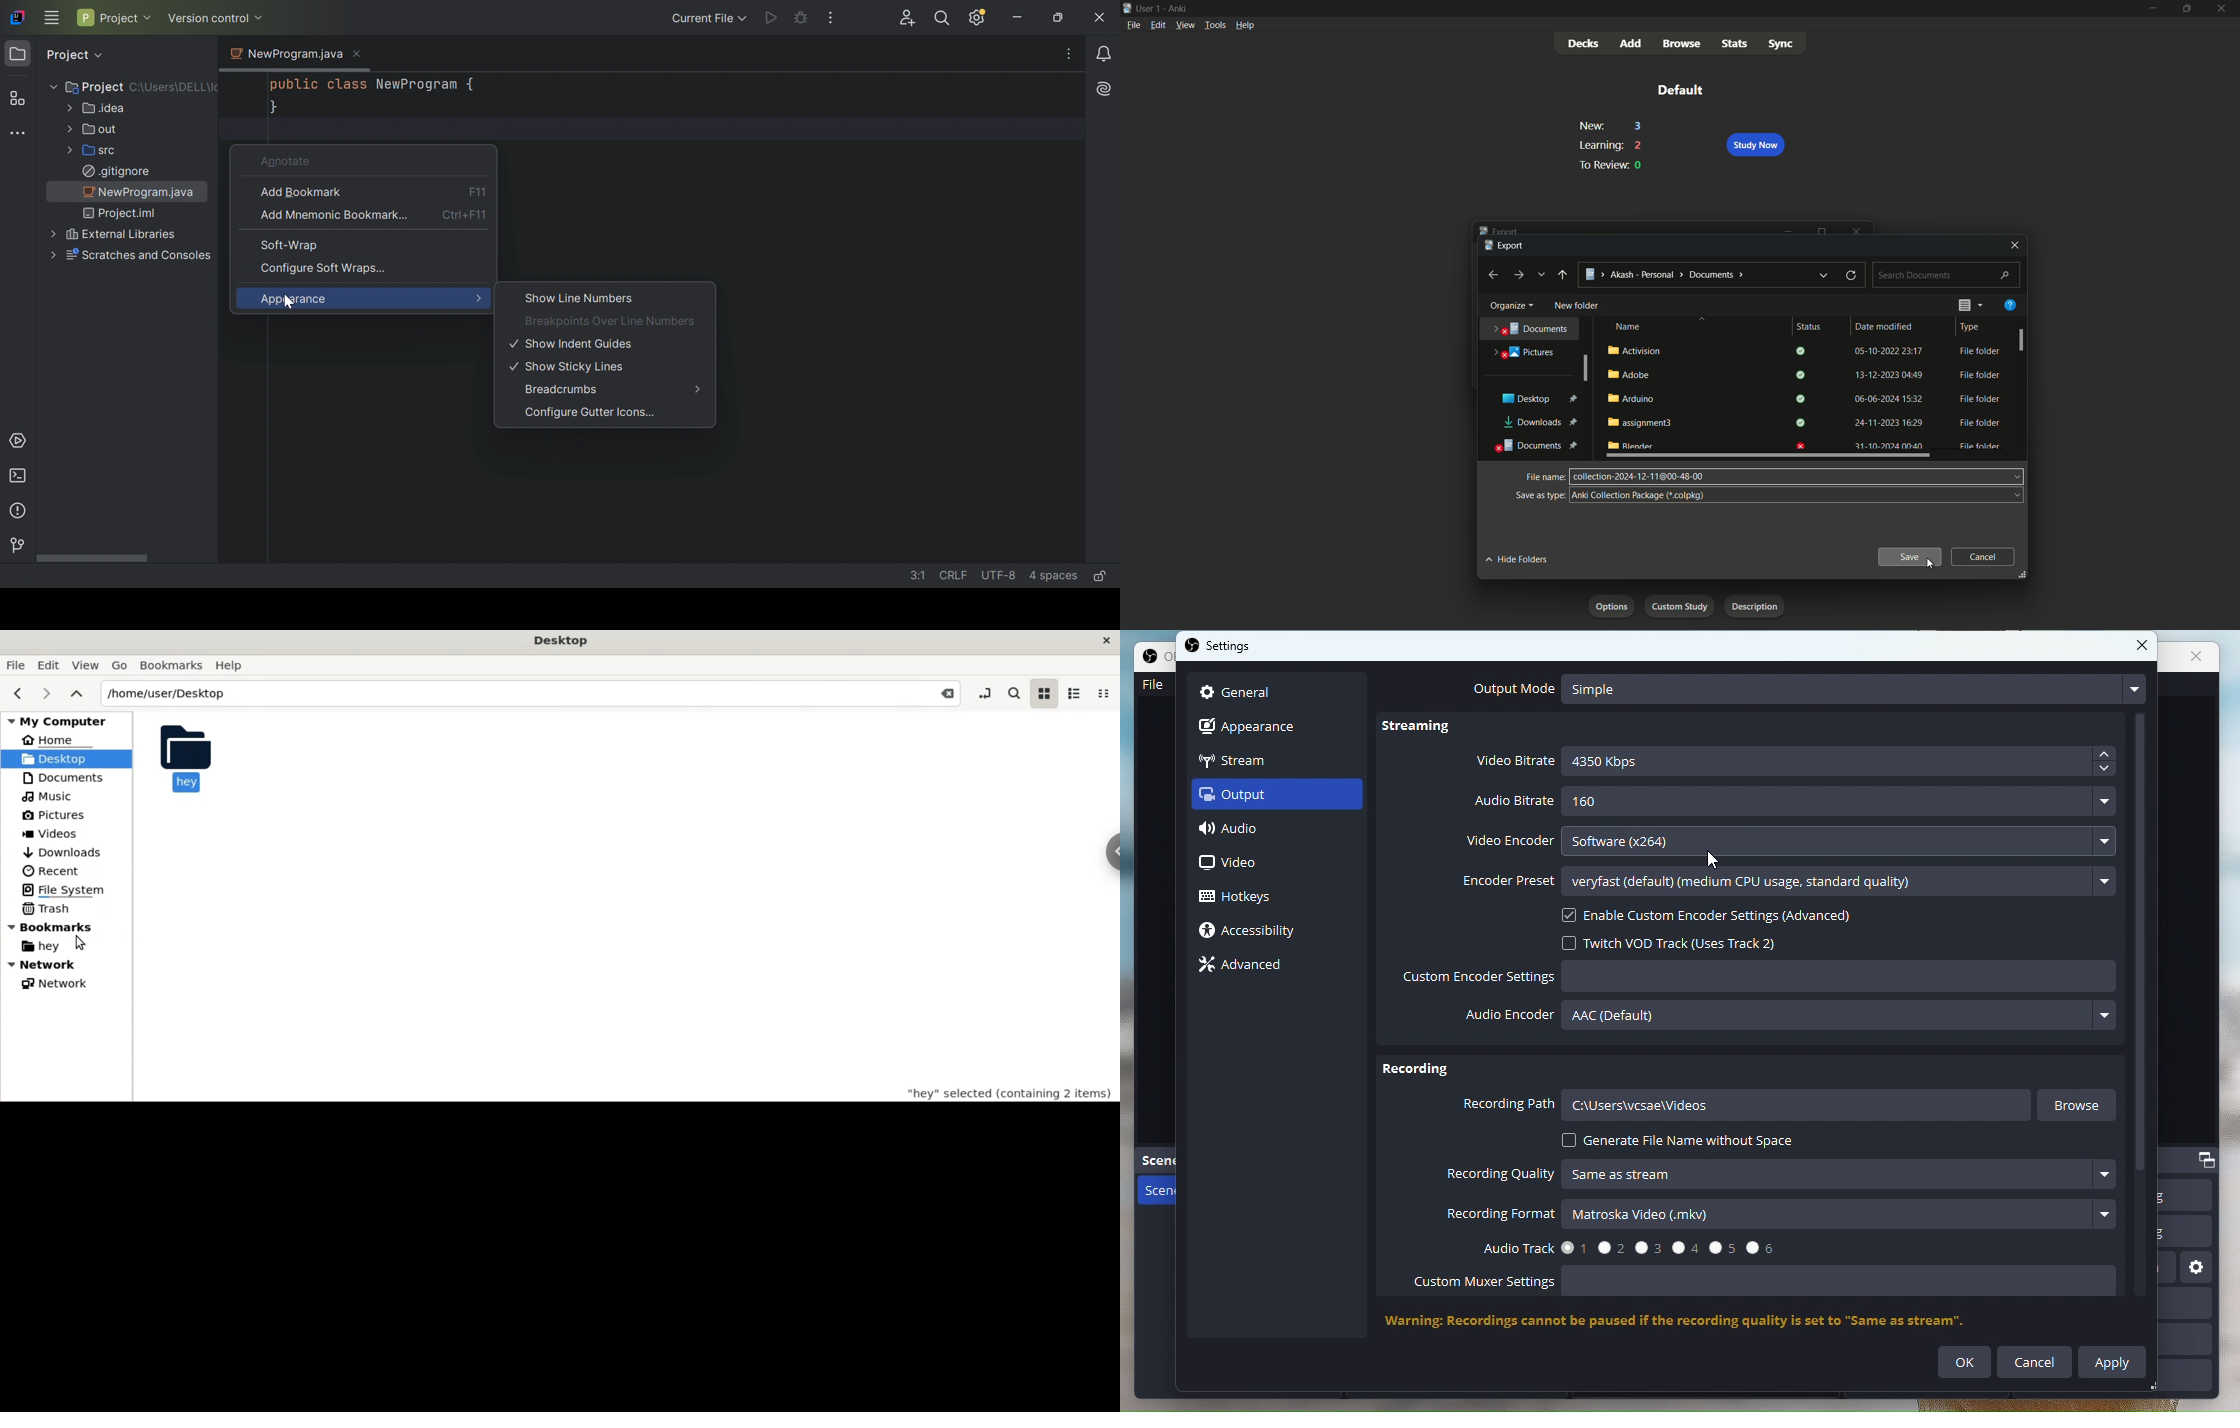 Image resolution: width=2240 pixels, height=1428 pixels. What do you see at coordinates (1601, 164) in the screenshot?
I see `to review` at bounding box center [1601, 164].